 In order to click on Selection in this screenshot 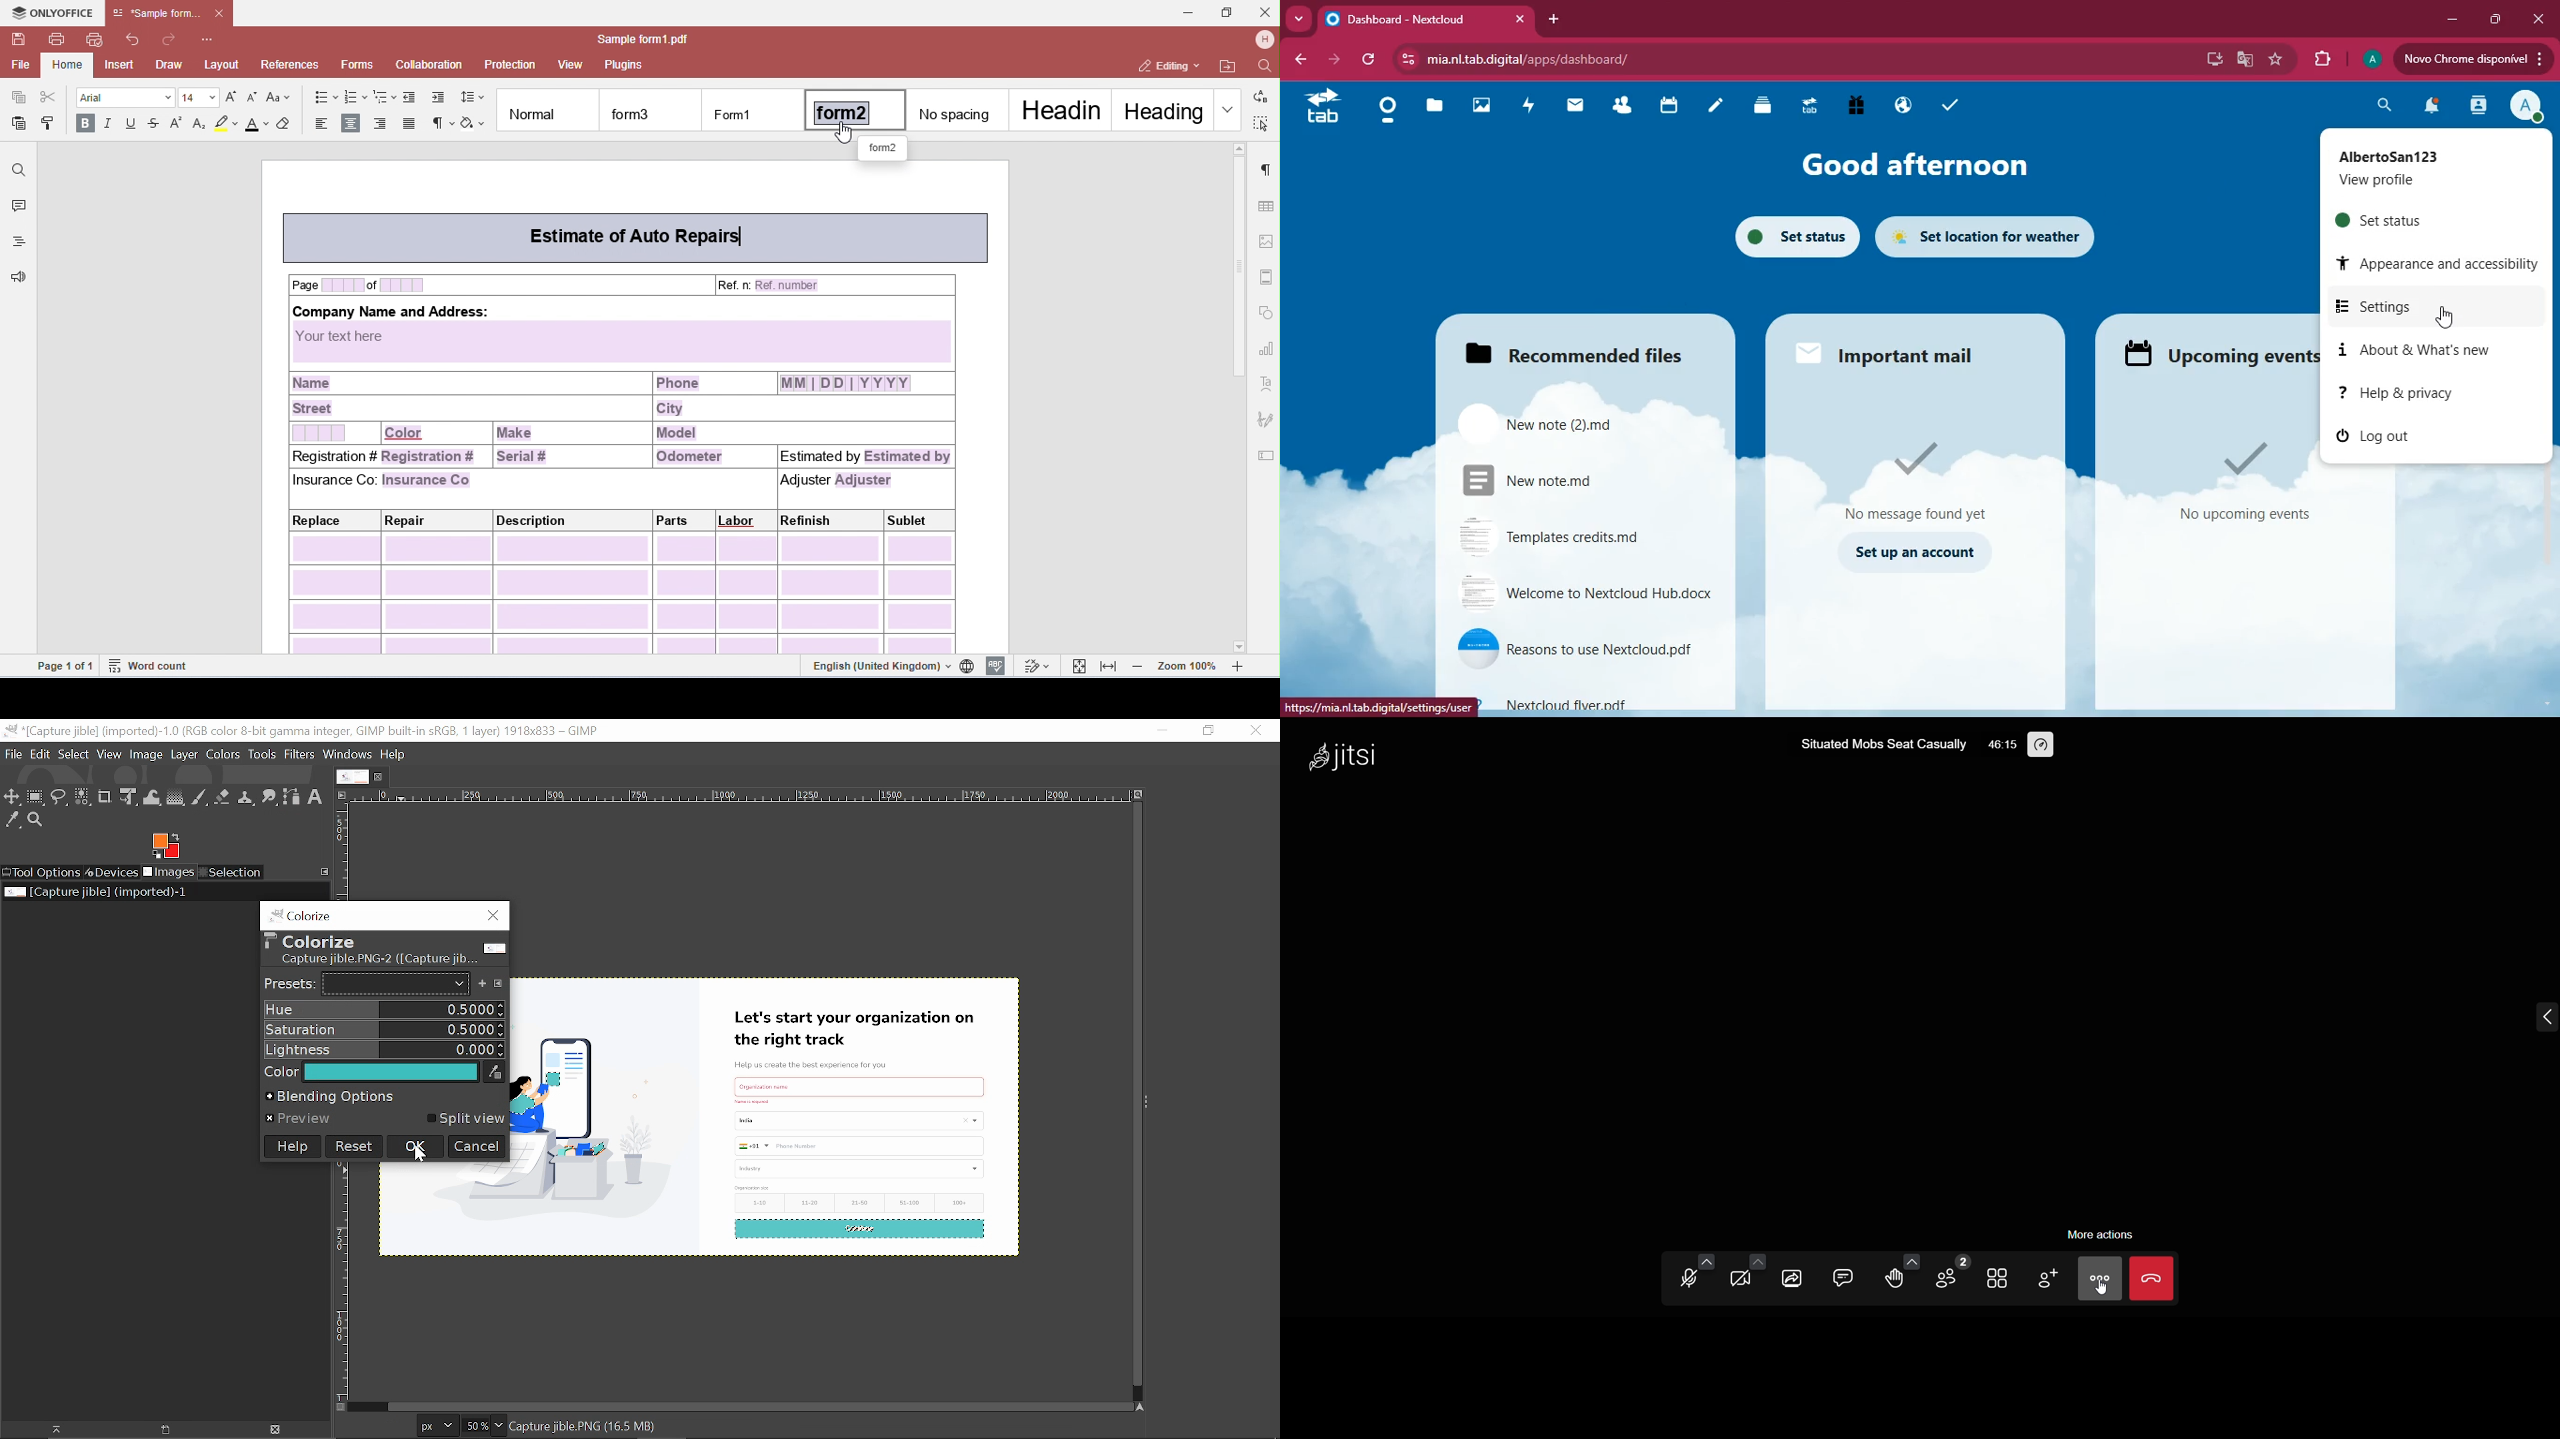, I will do `click(232, 872)`.